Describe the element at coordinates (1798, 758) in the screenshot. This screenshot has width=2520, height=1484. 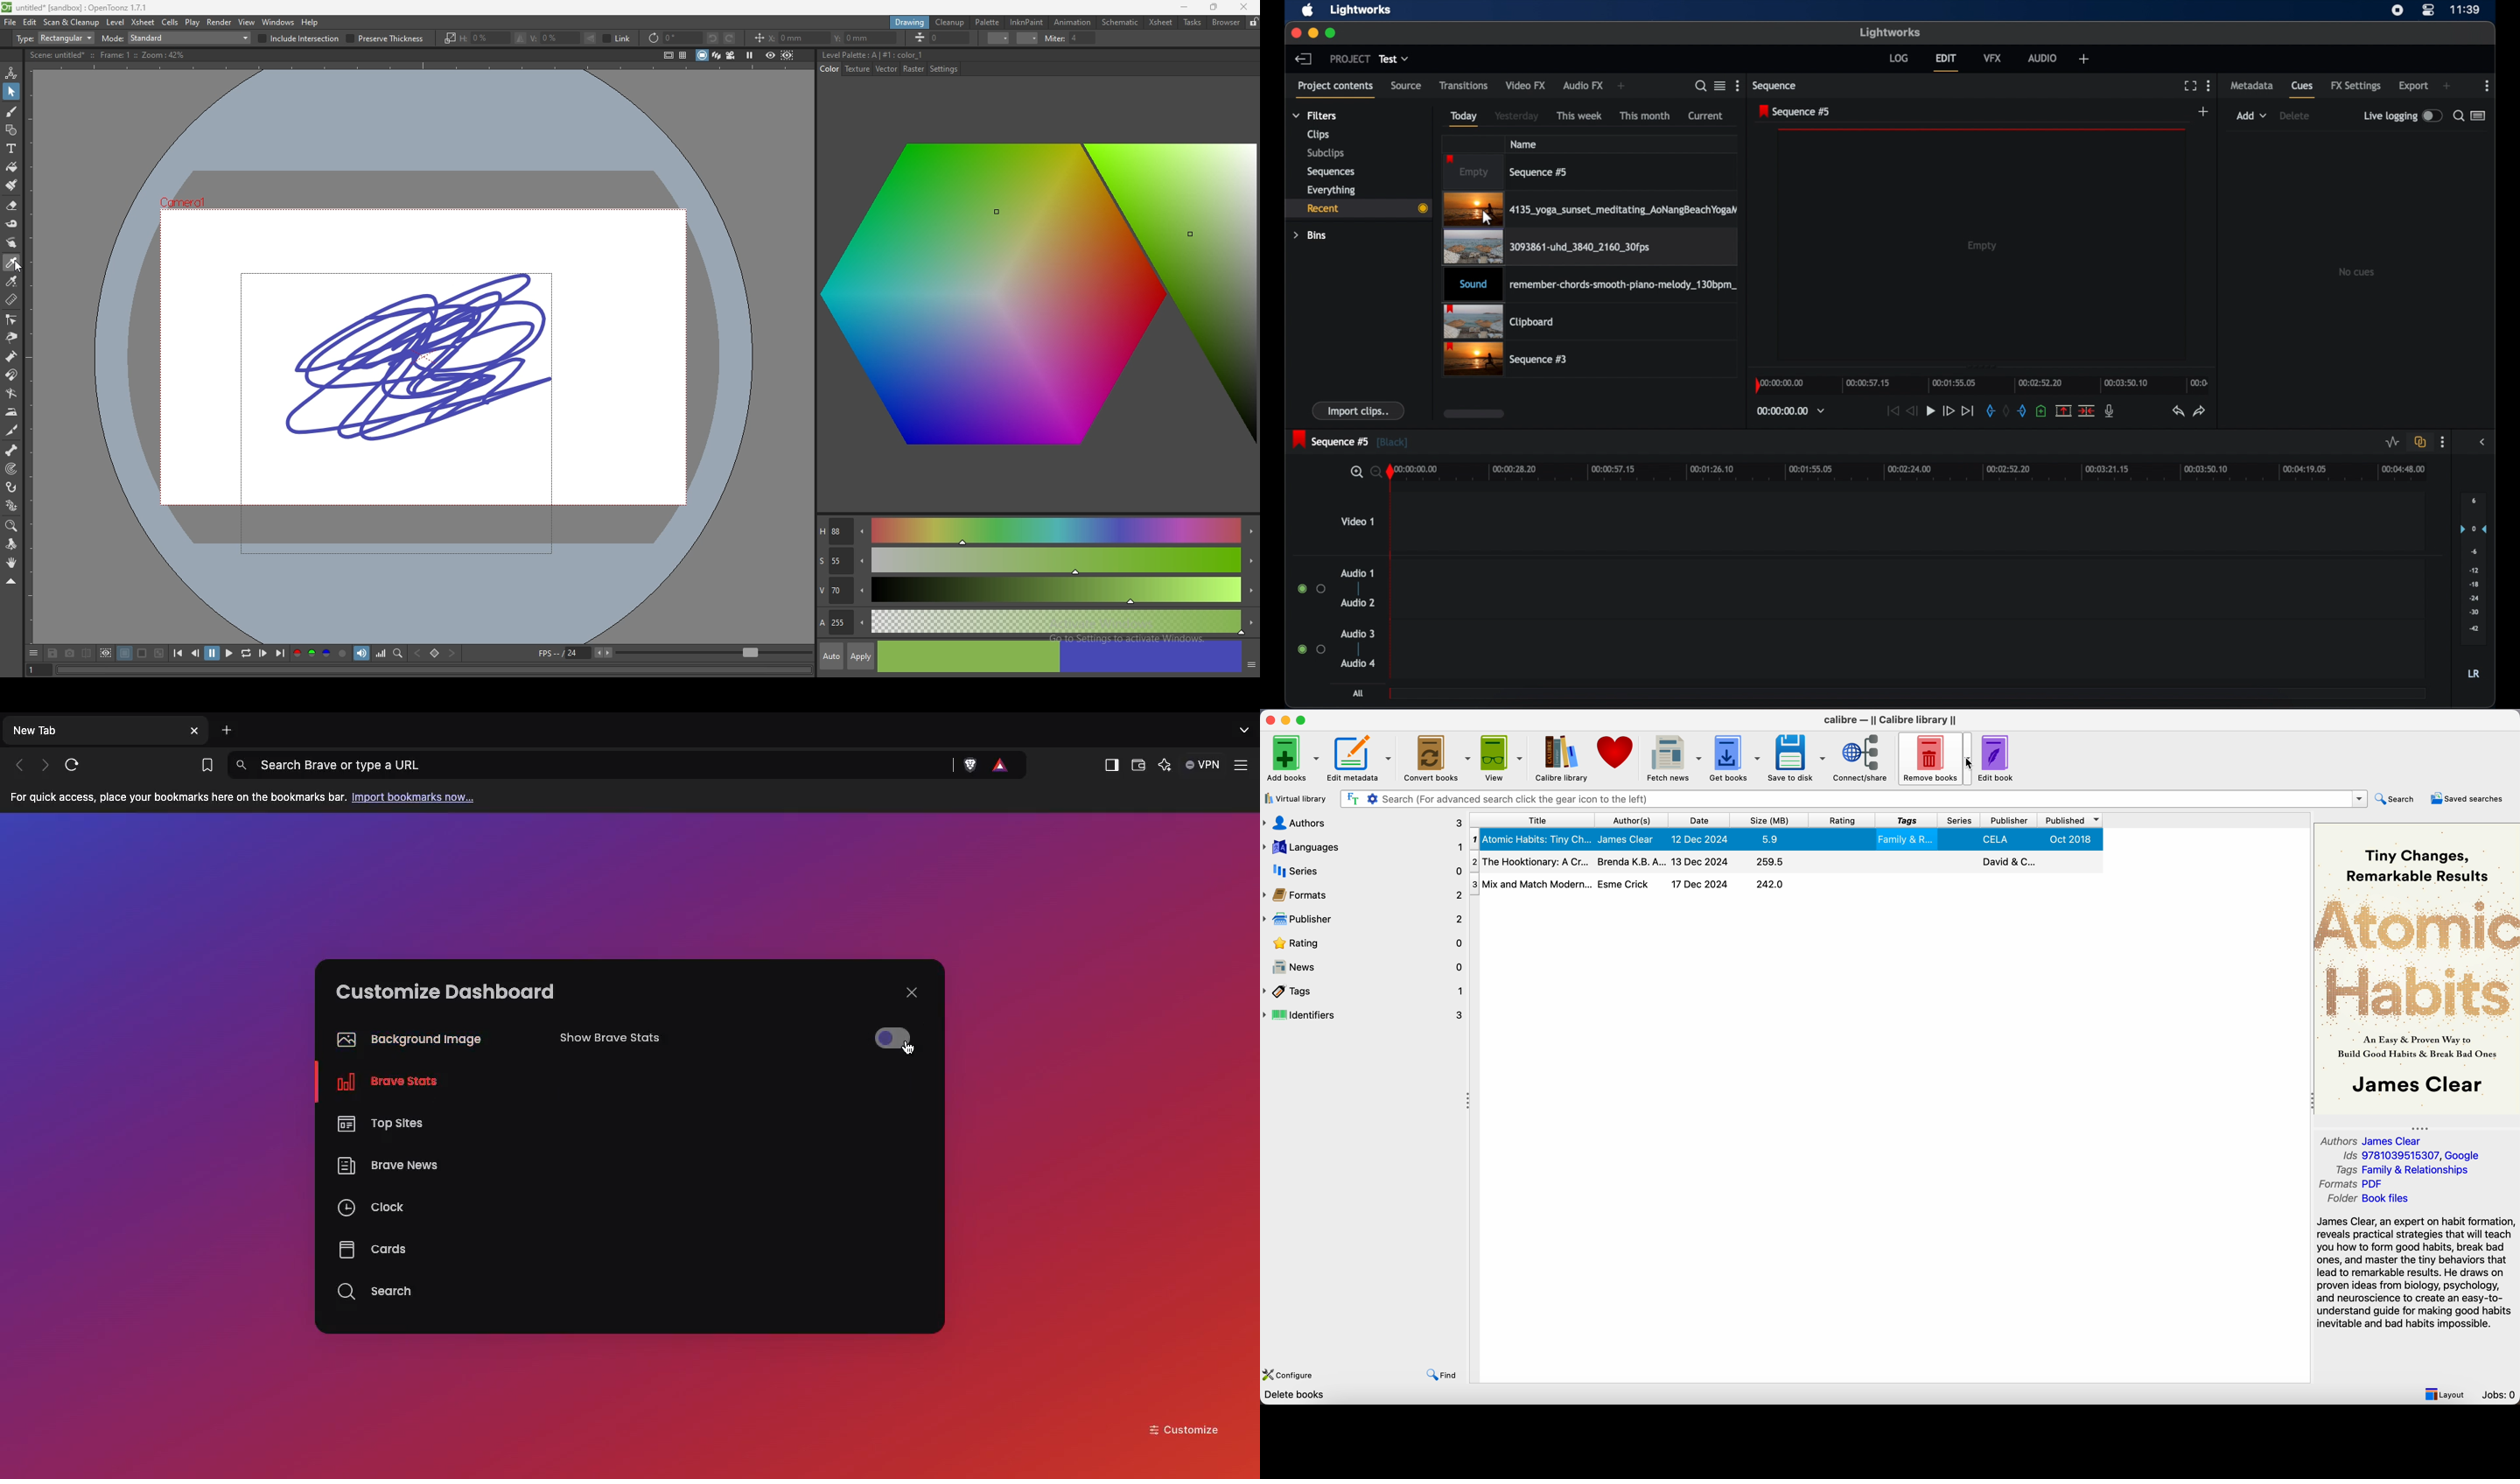
I see `save to disk` at that location.